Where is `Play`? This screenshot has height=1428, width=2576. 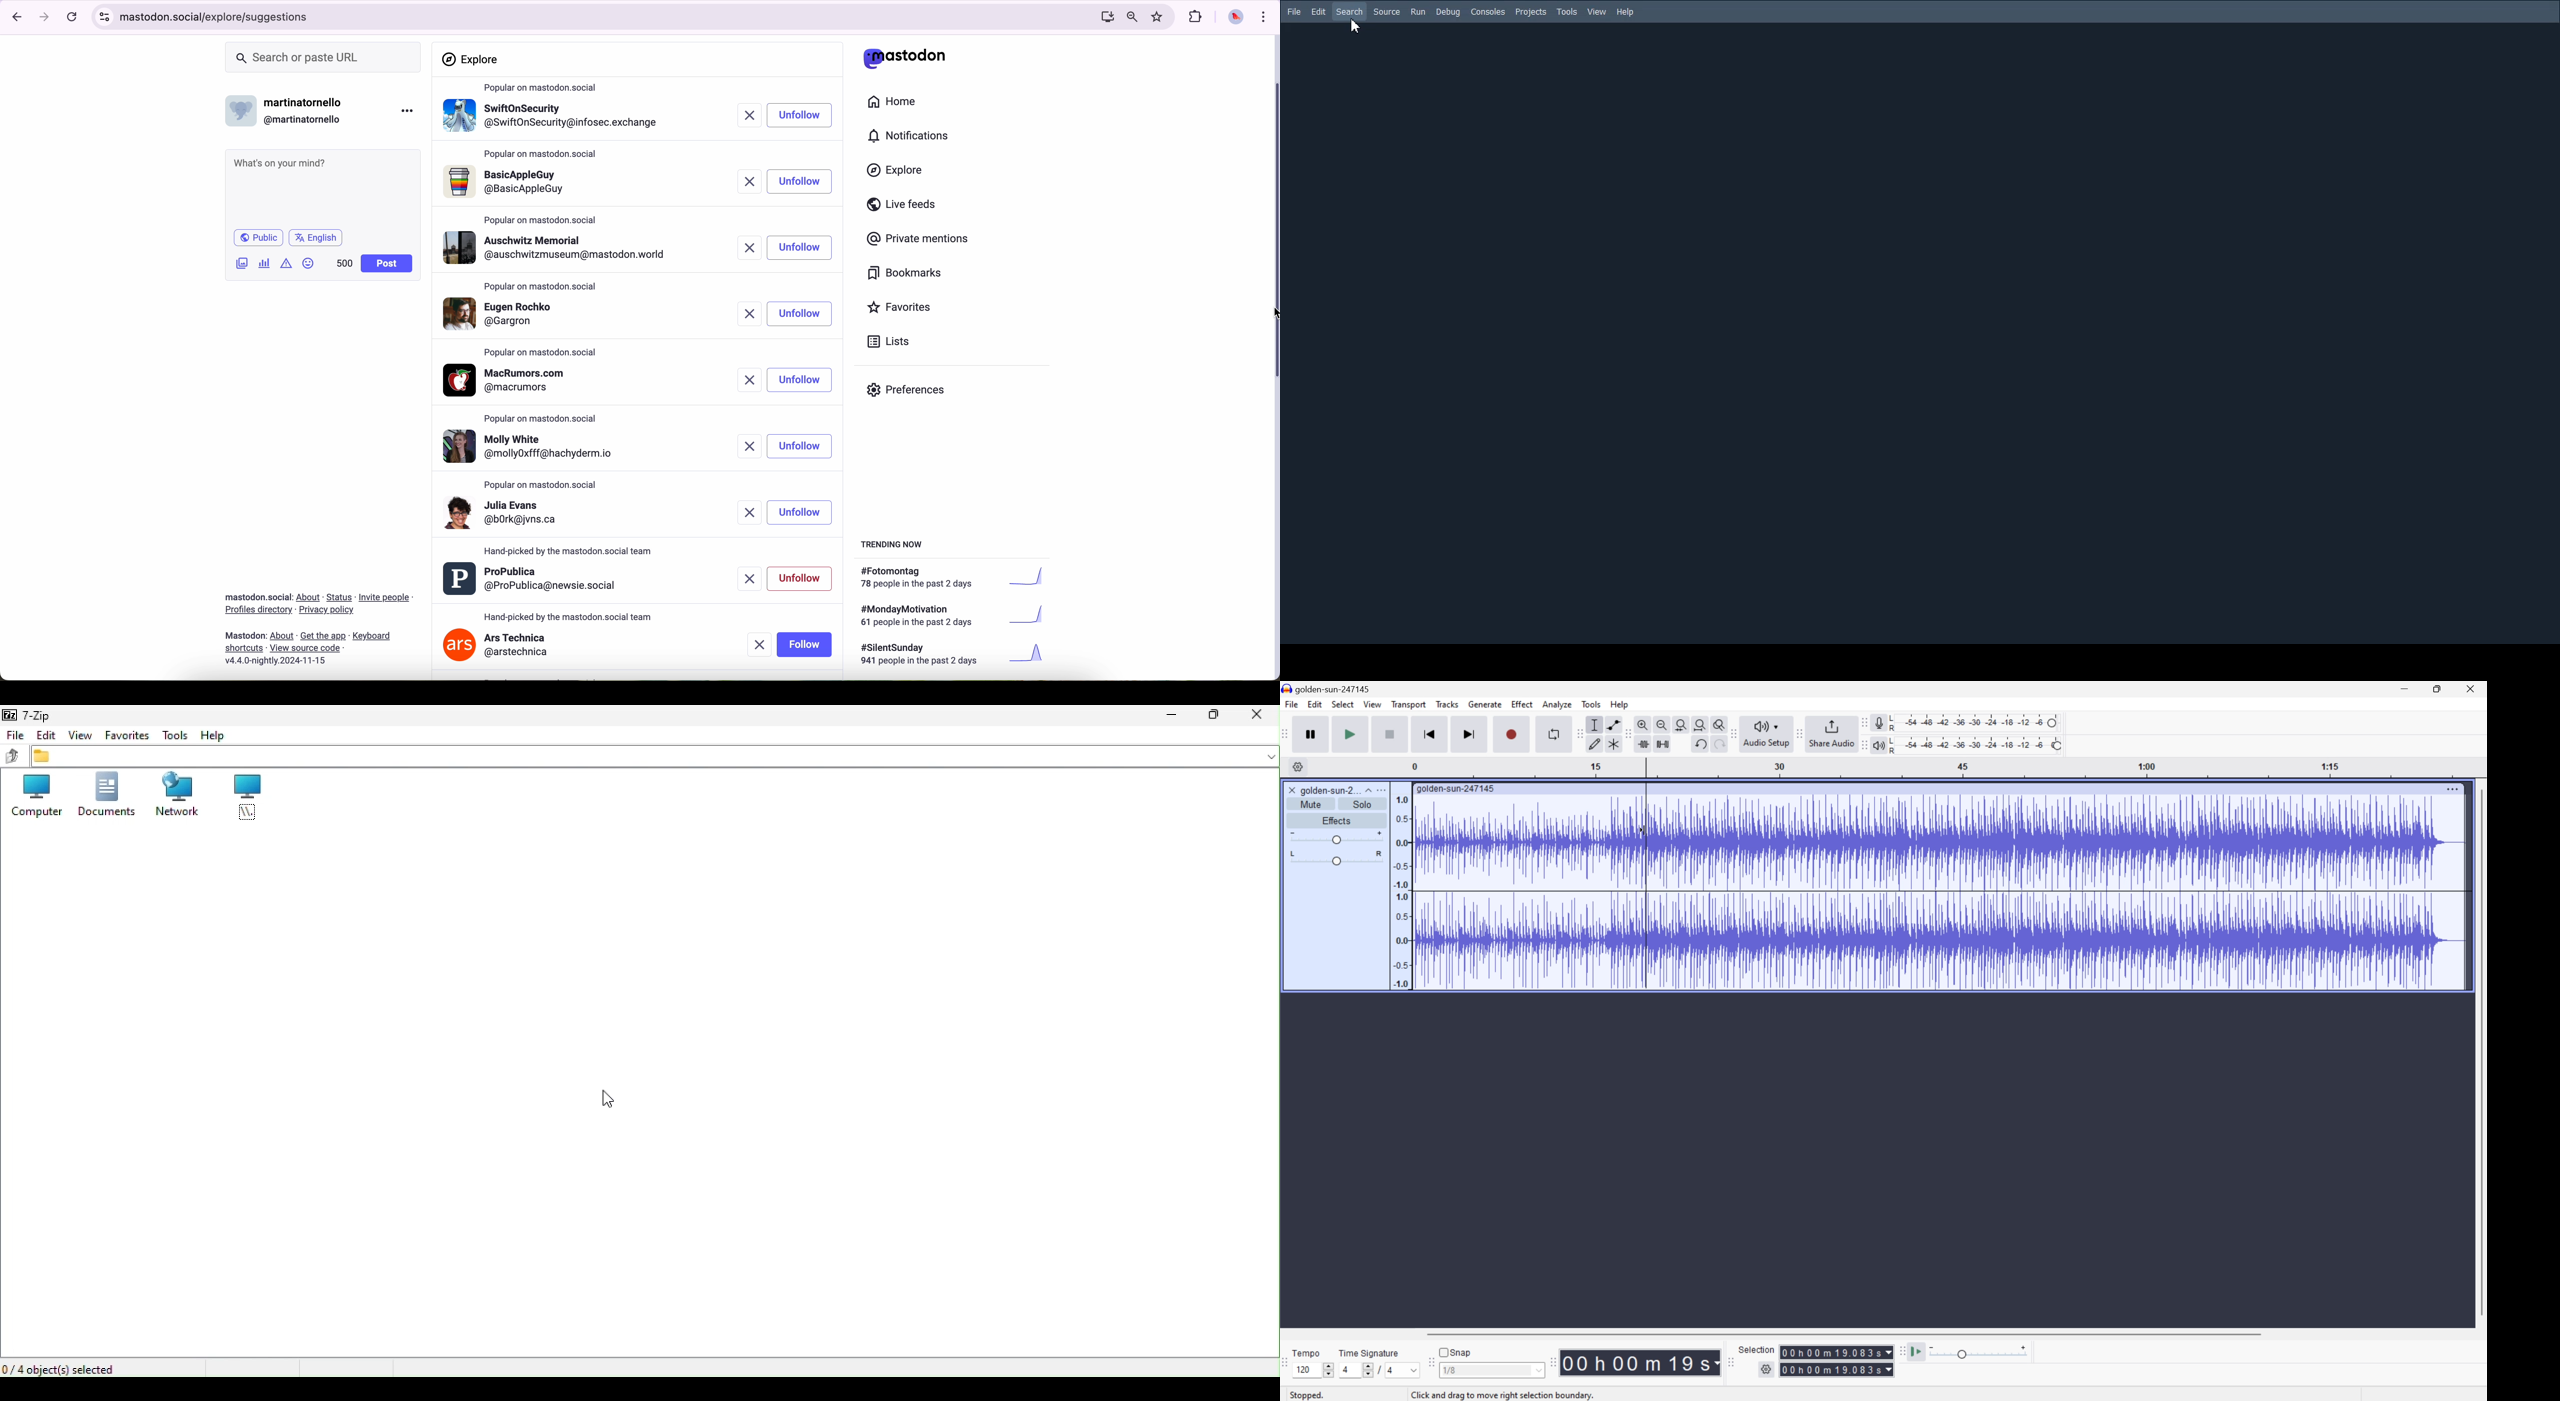 Play is located at coordinates (1351, 734).